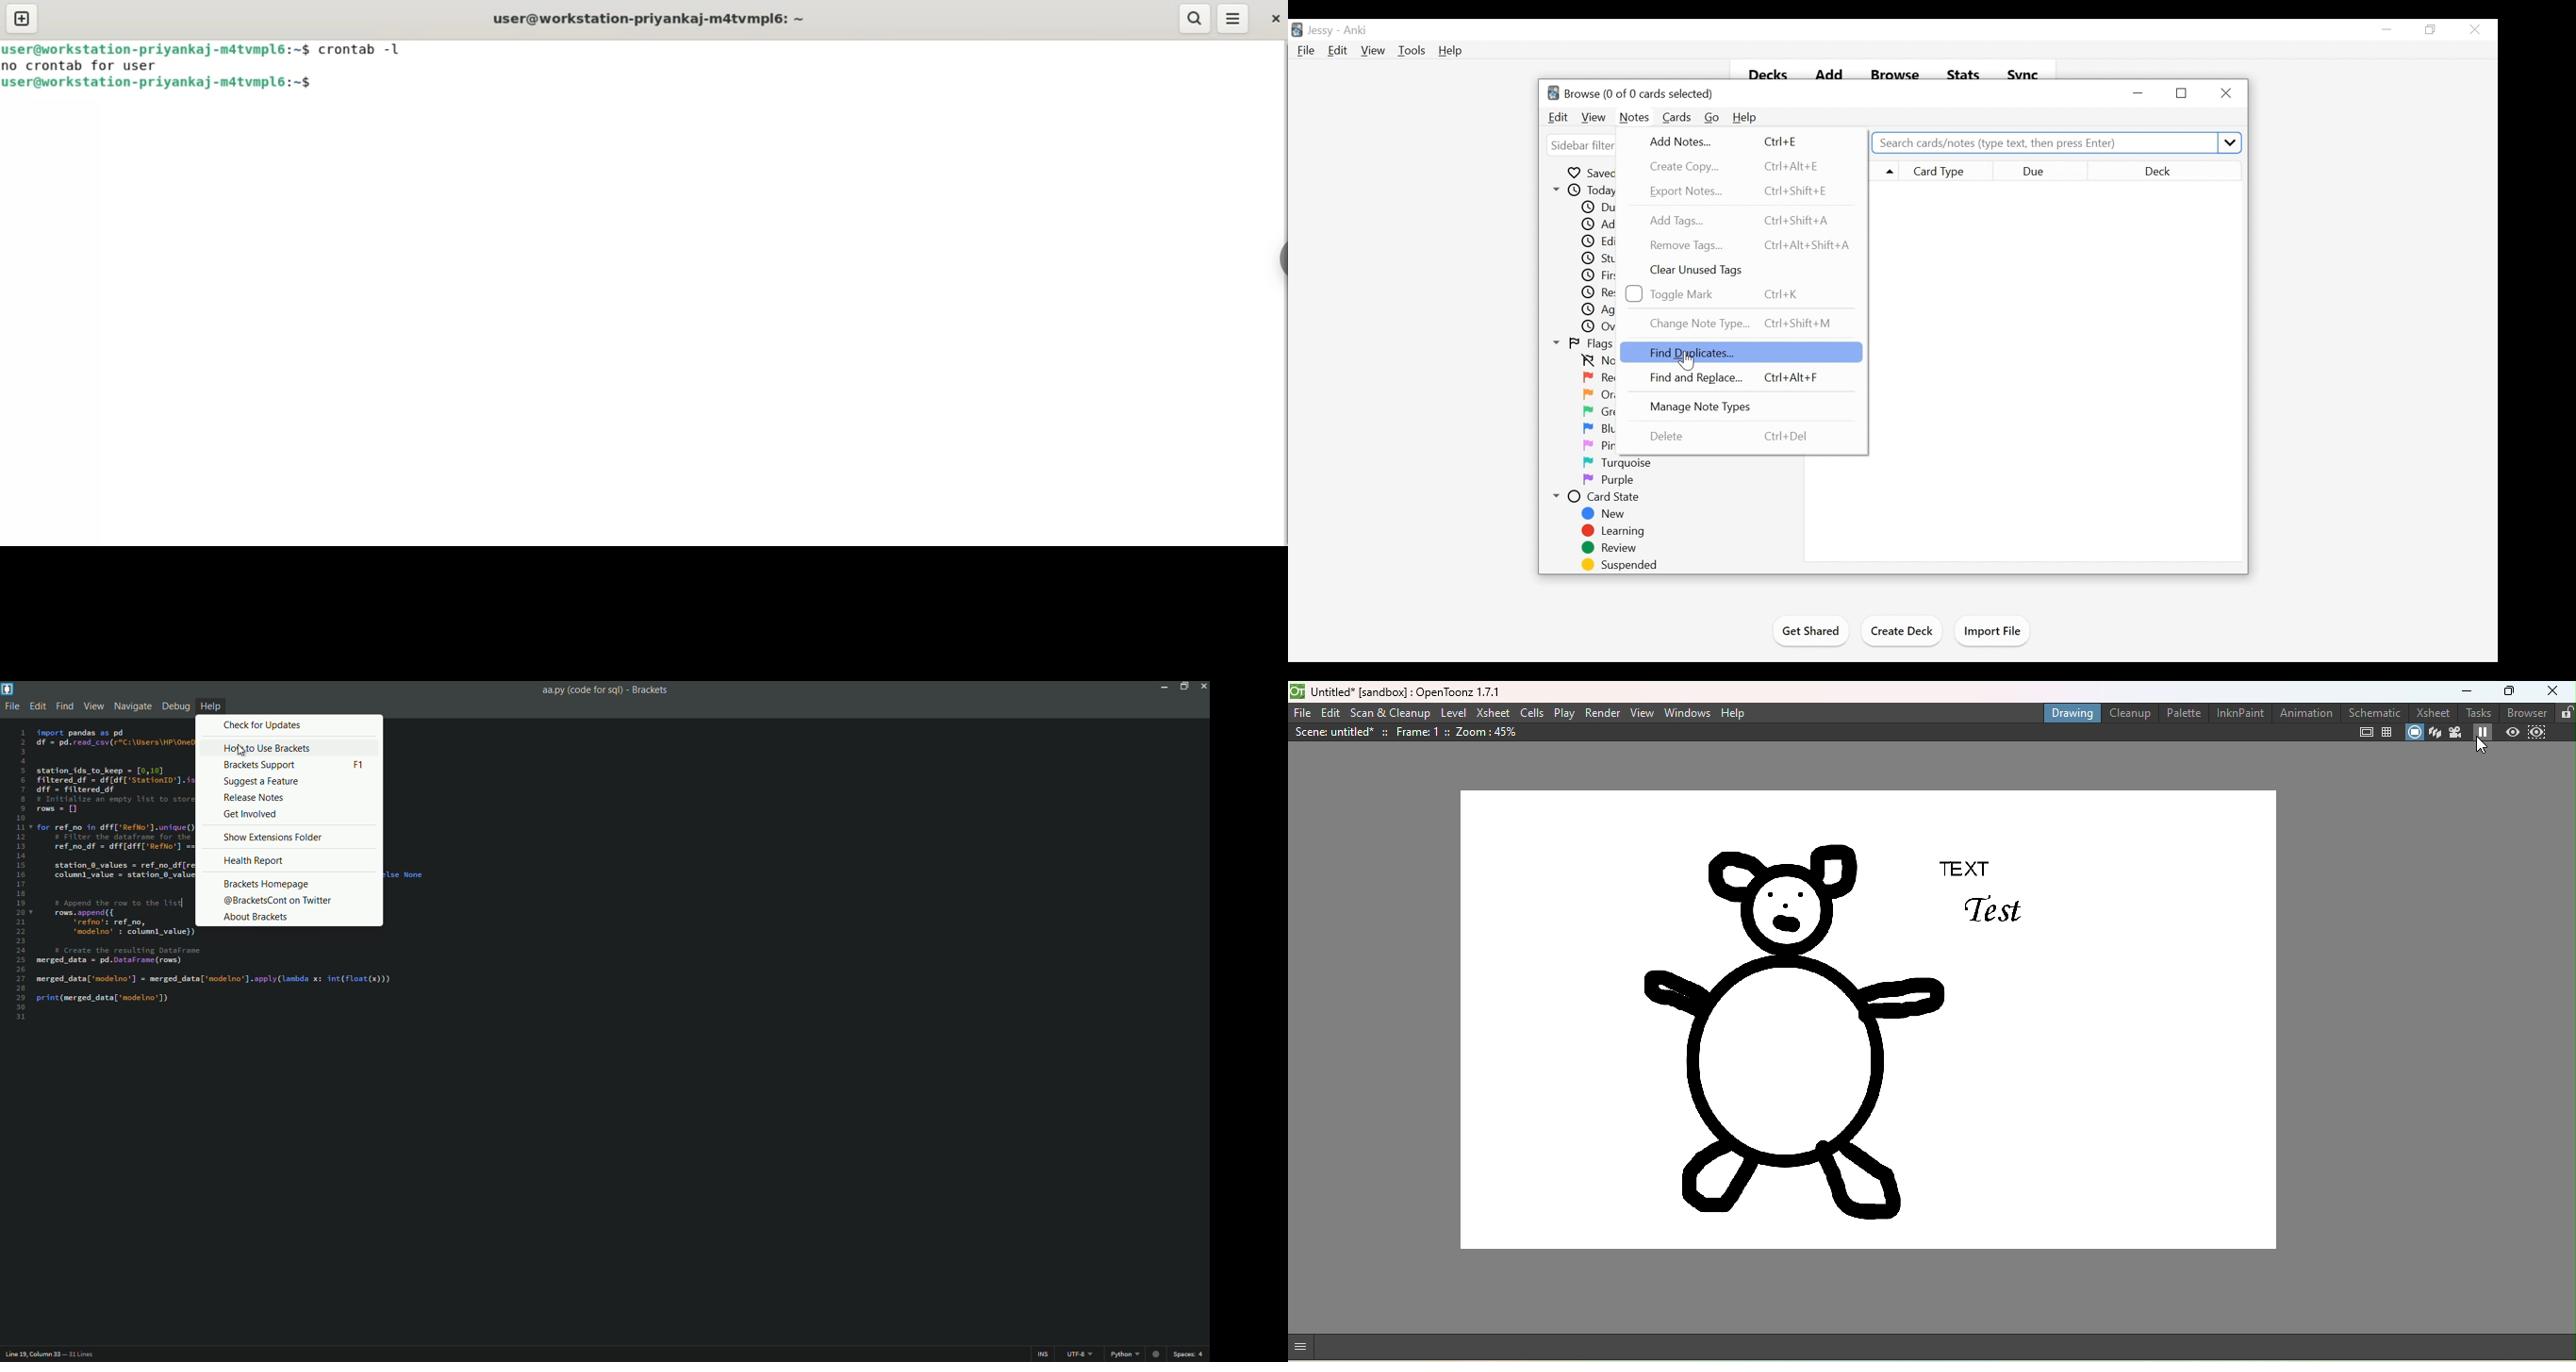  What do you see at coordinates (1753, 245) in the screenshot?
I see `Remove Tags` at bounding box center [1753, 245].